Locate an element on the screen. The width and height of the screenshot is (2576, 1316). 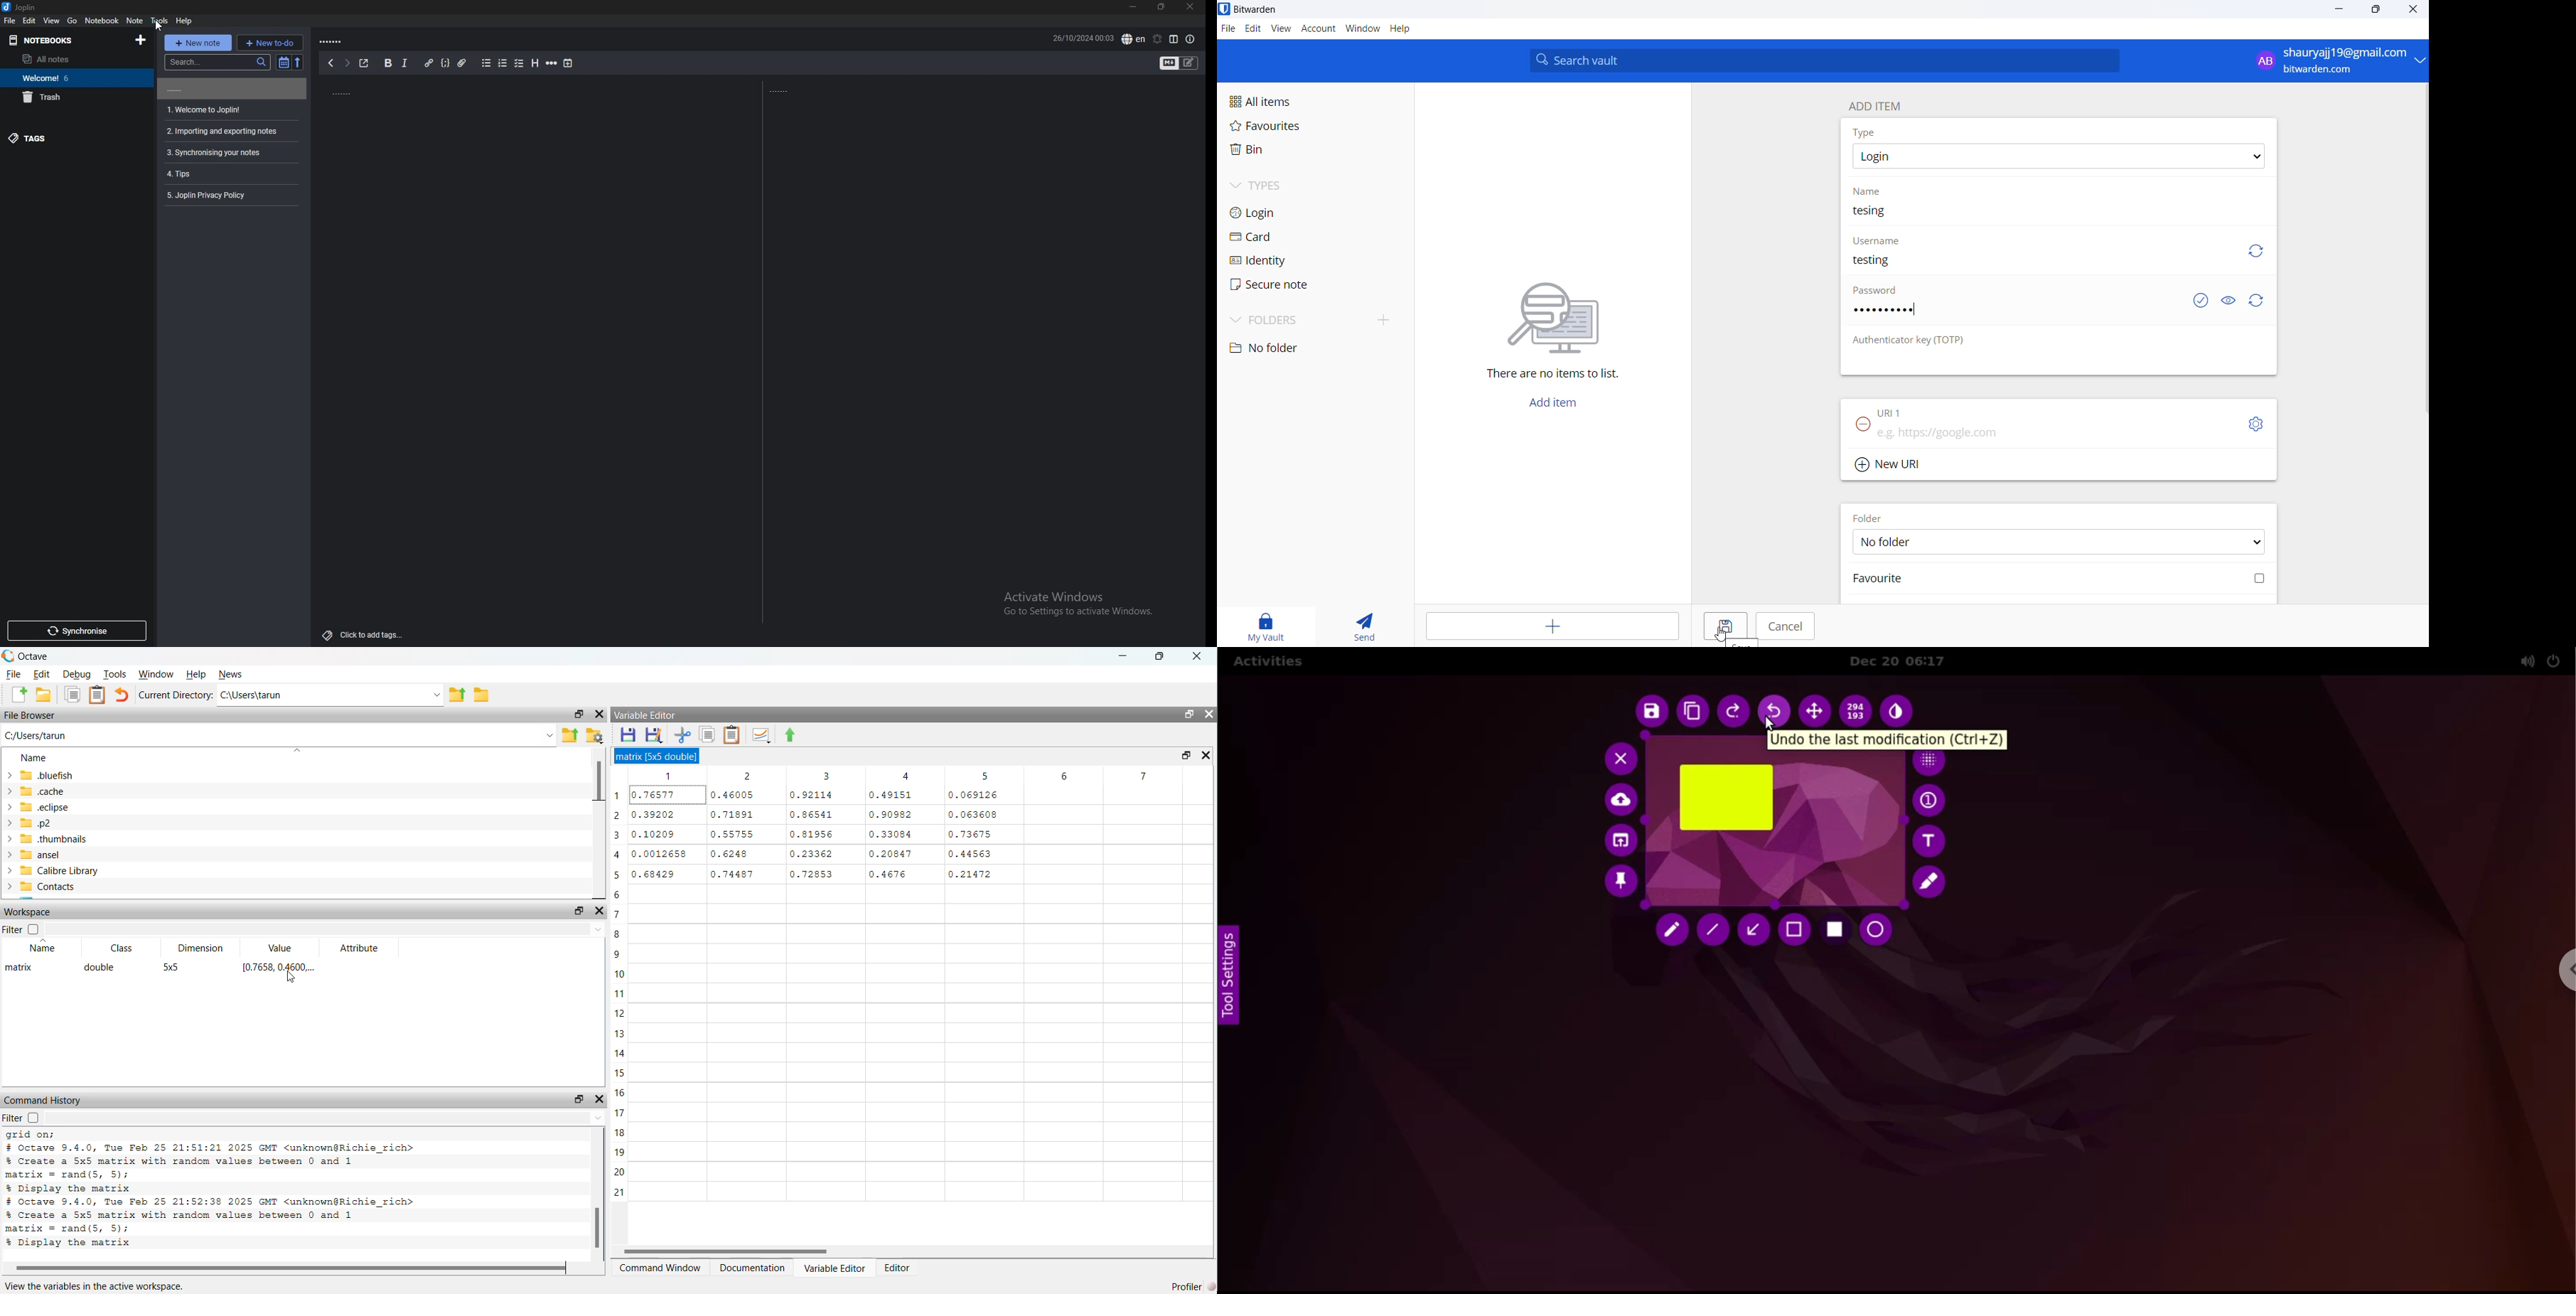
3. Synchronising your notes is located at coordinates (214, 153).